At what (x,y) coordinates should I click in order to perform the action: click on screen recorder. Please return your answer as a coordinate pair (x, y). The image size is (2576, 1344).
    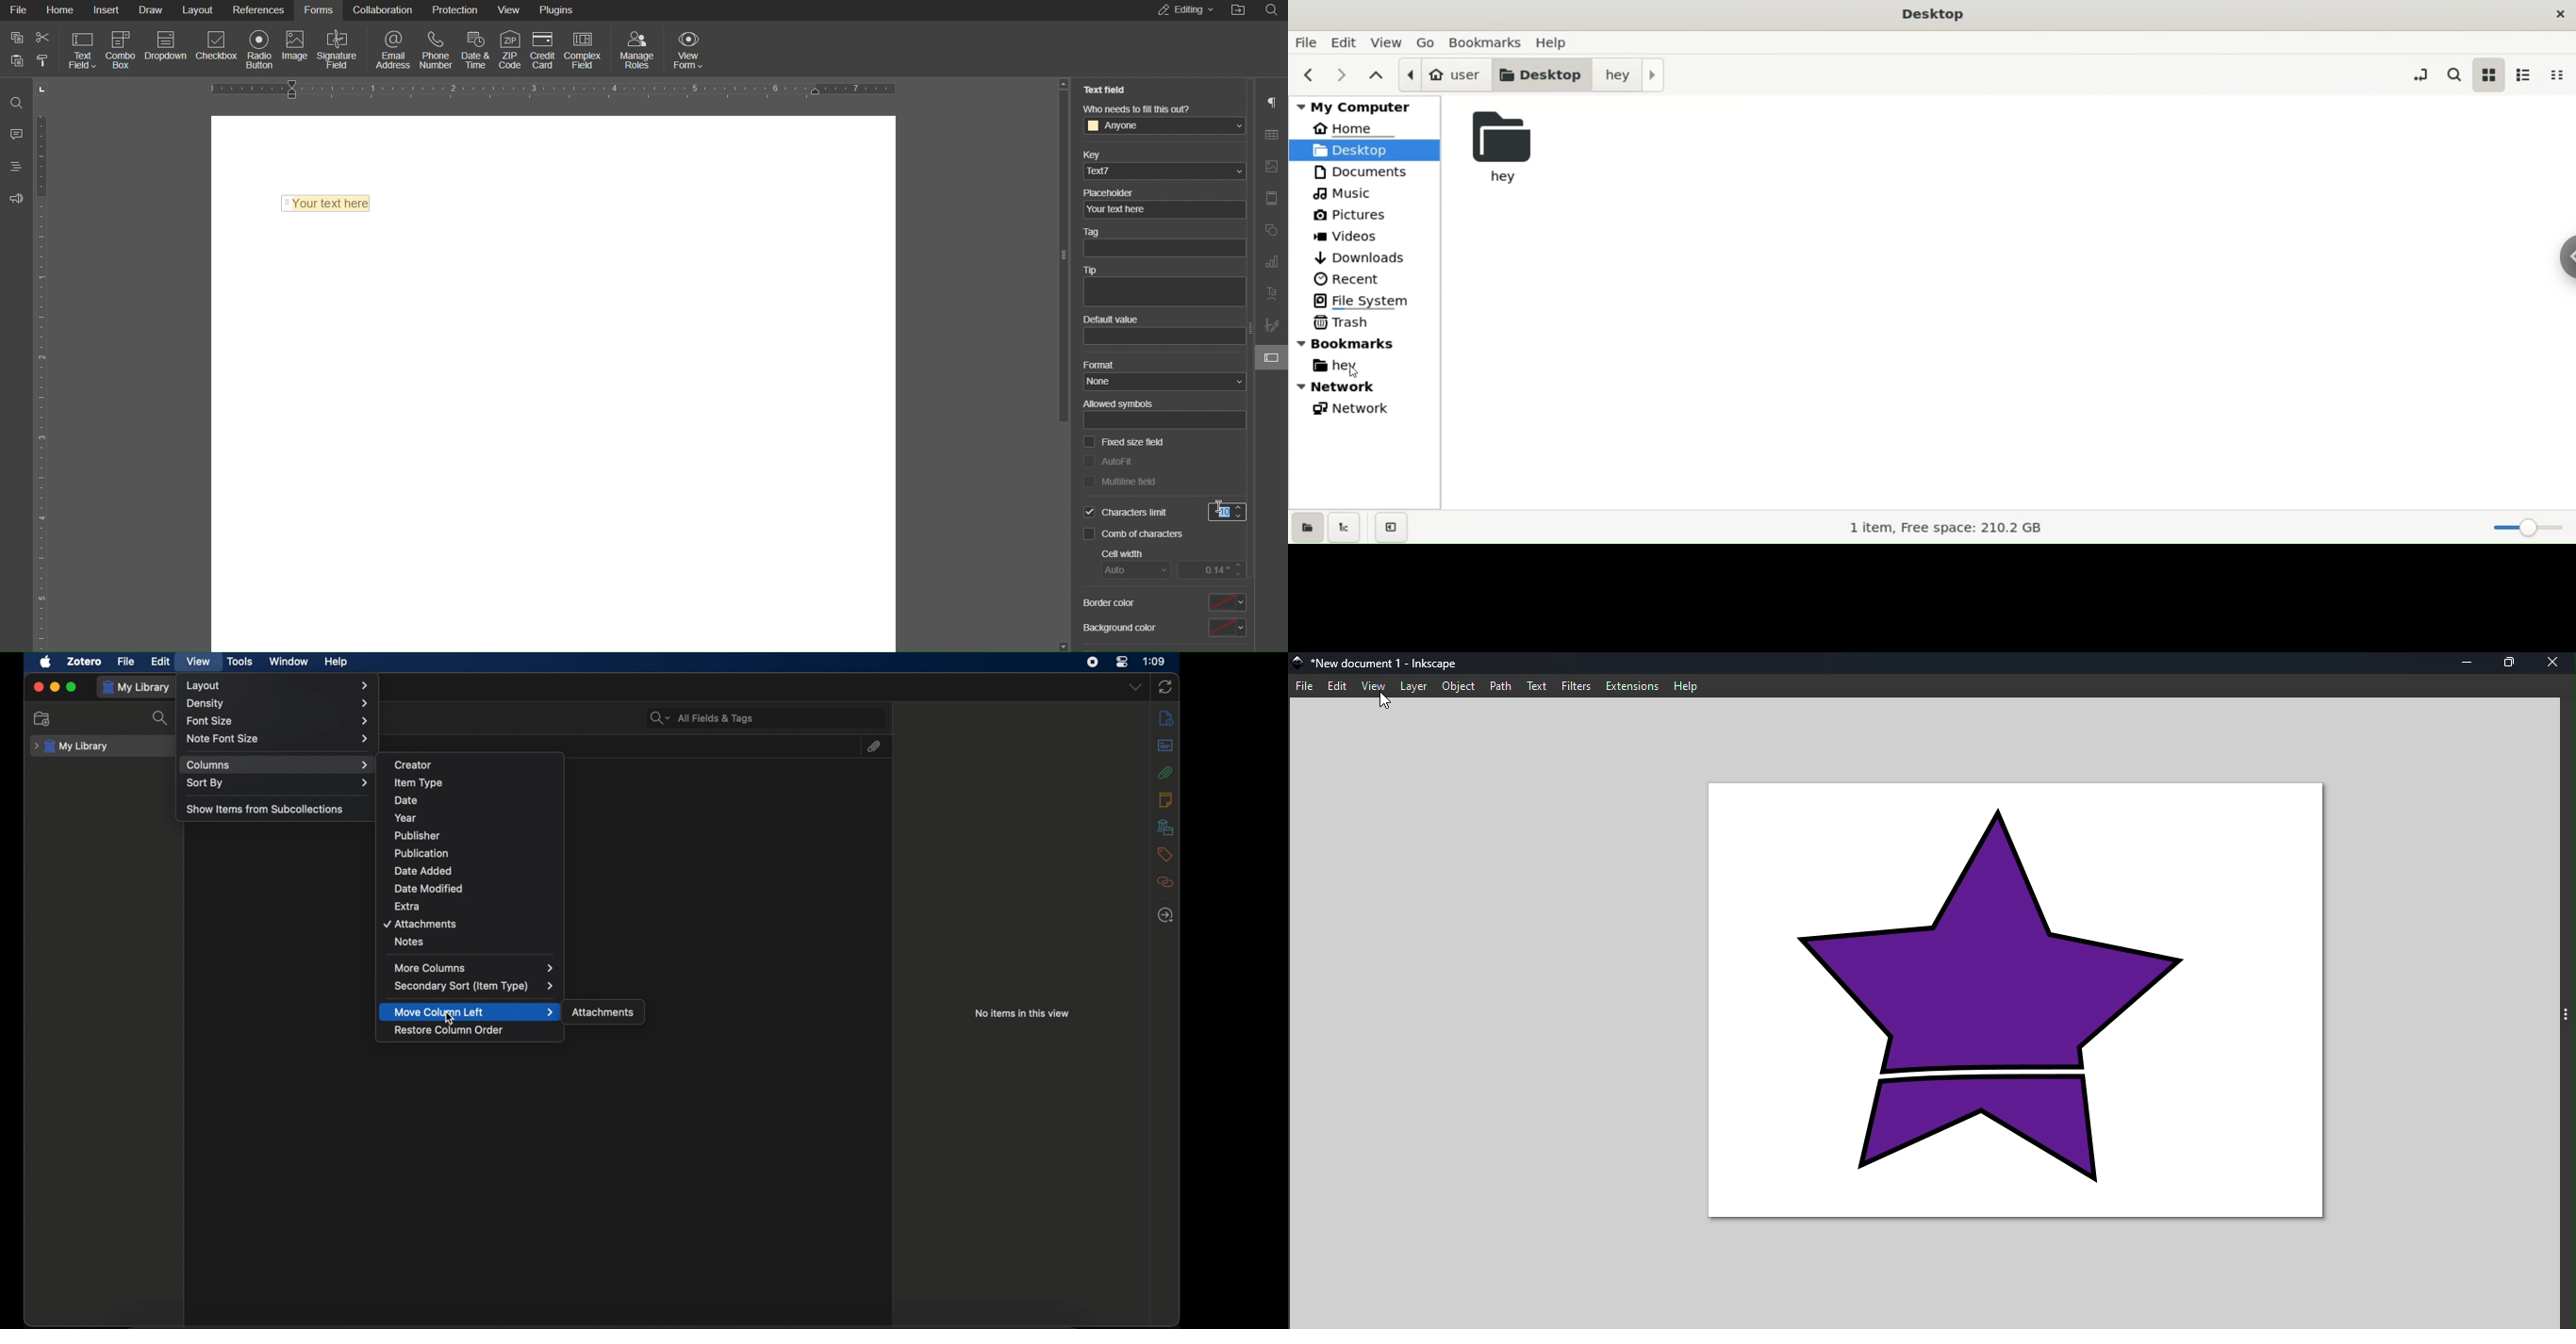
    Looking at the image, I should click on (1094, 662).